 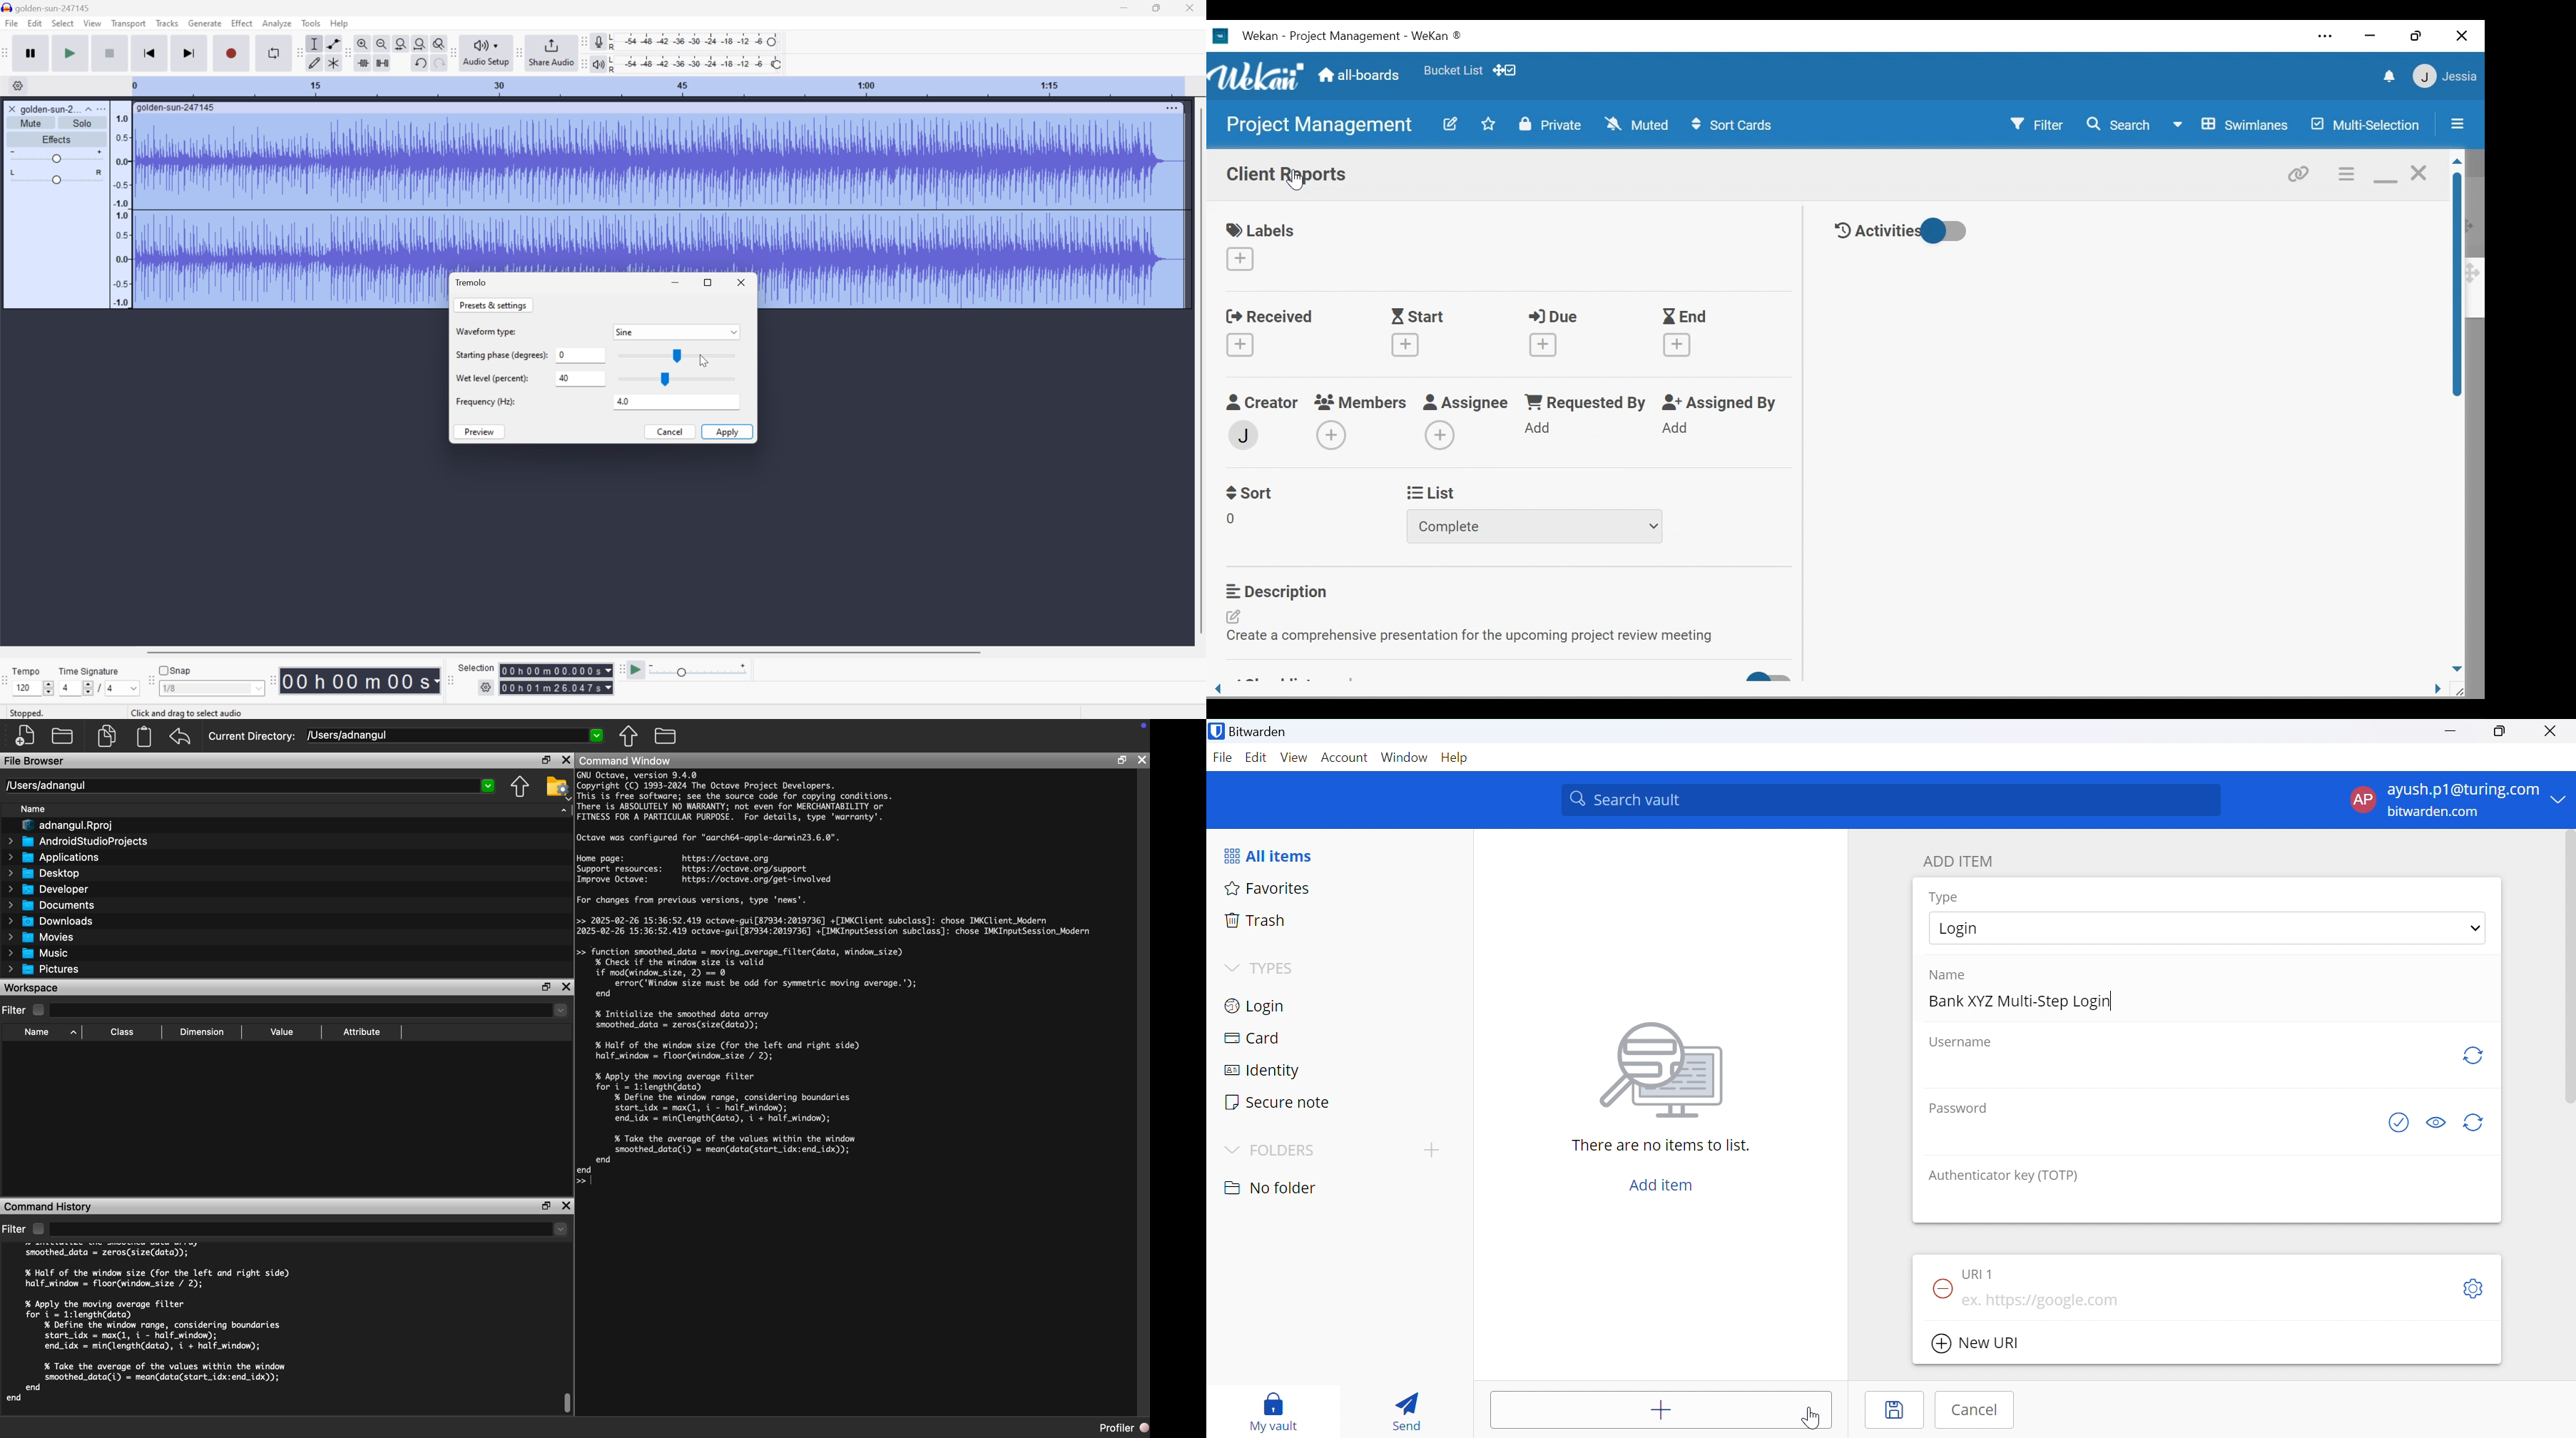 What do you see at coordinates (639, 668) in the screenshot?
I see `Play at speed` at bounding box center [639, 668].